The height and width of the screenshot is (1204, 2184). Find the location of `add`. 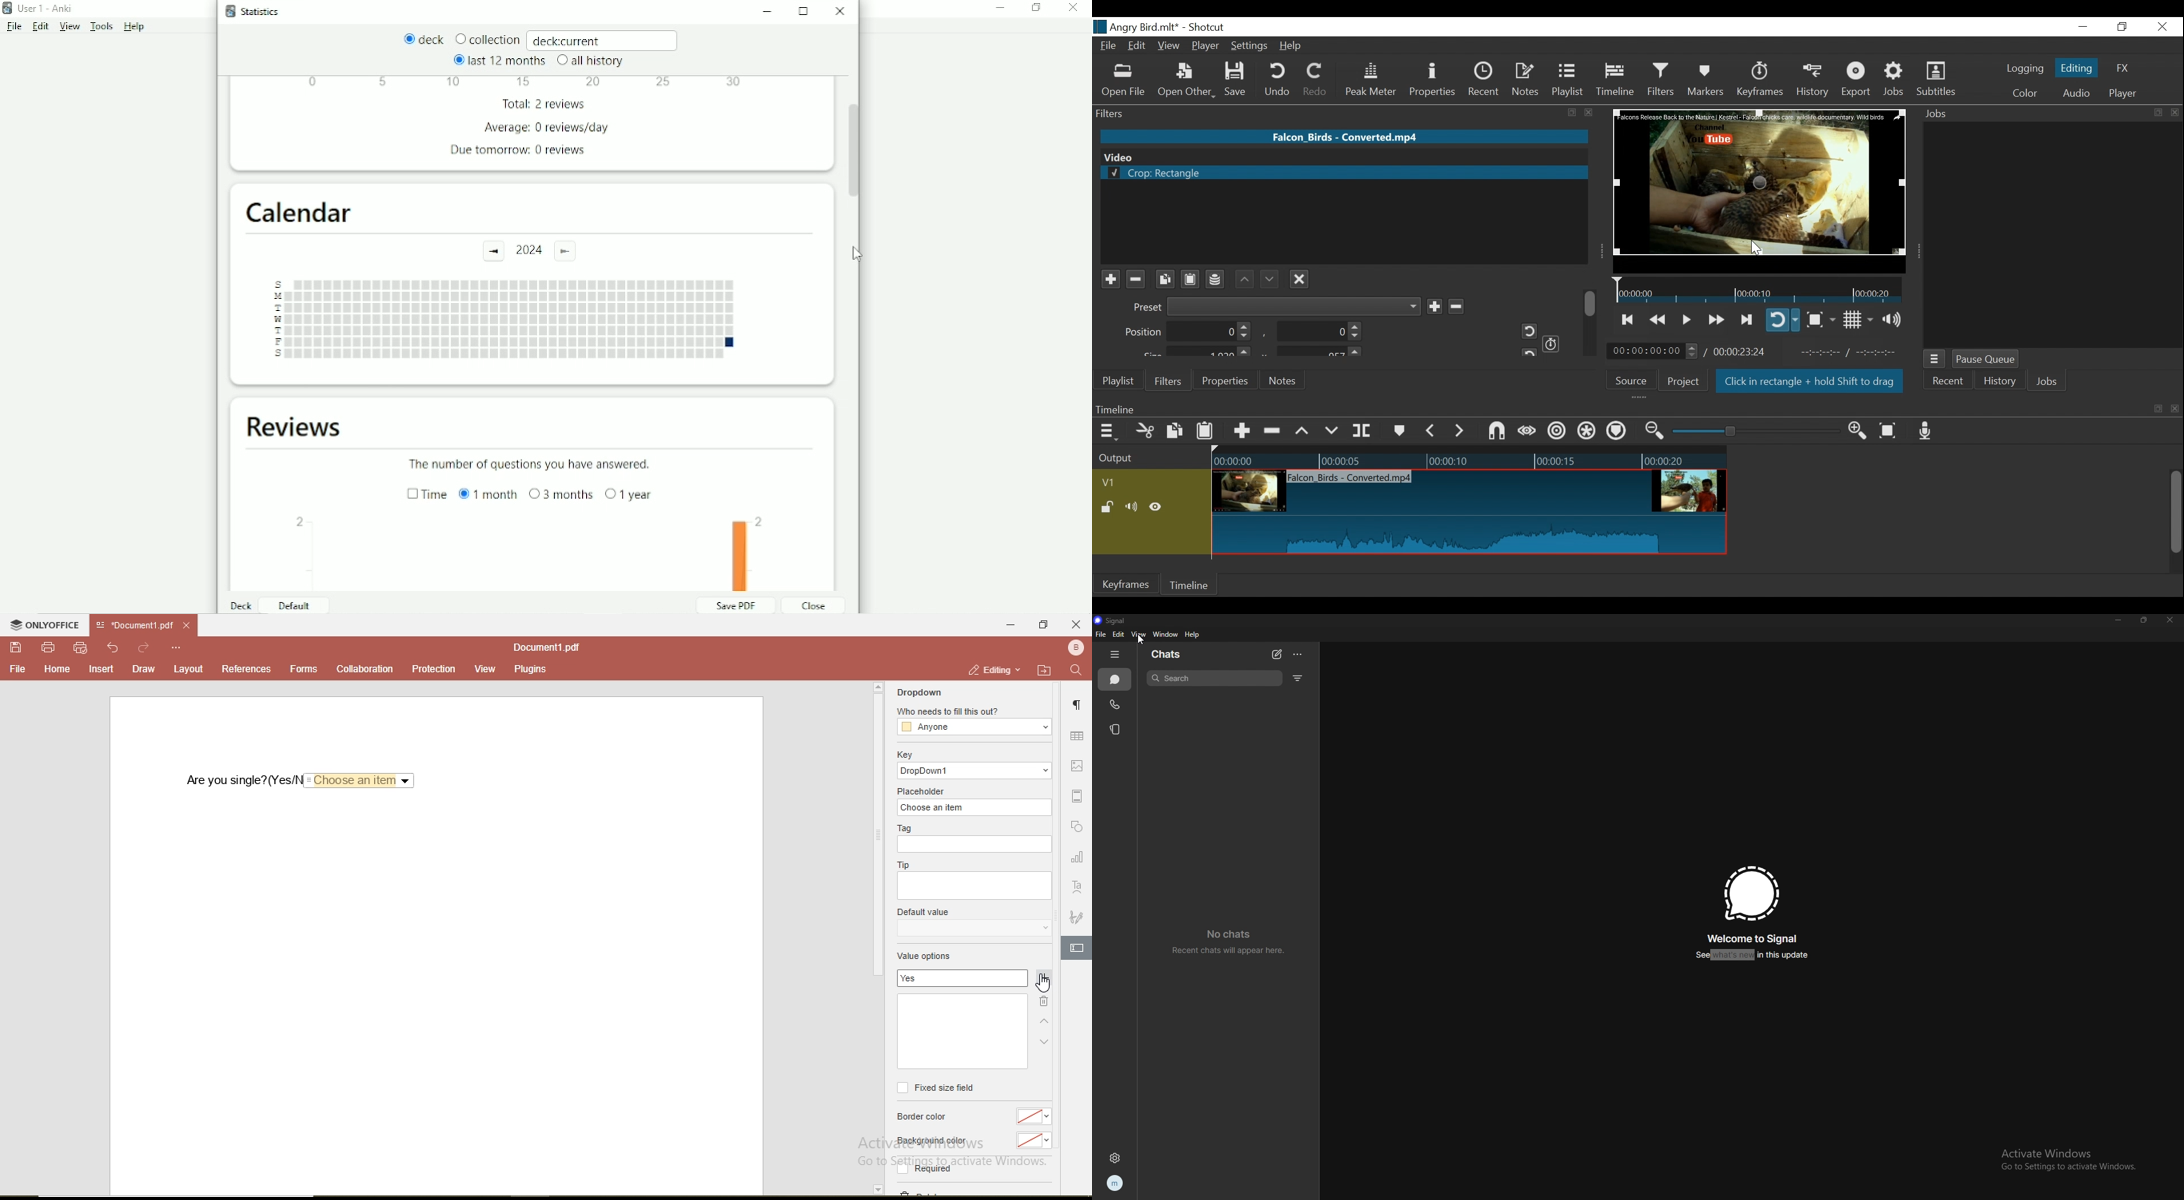

add is located at coordinates (1046, 980).